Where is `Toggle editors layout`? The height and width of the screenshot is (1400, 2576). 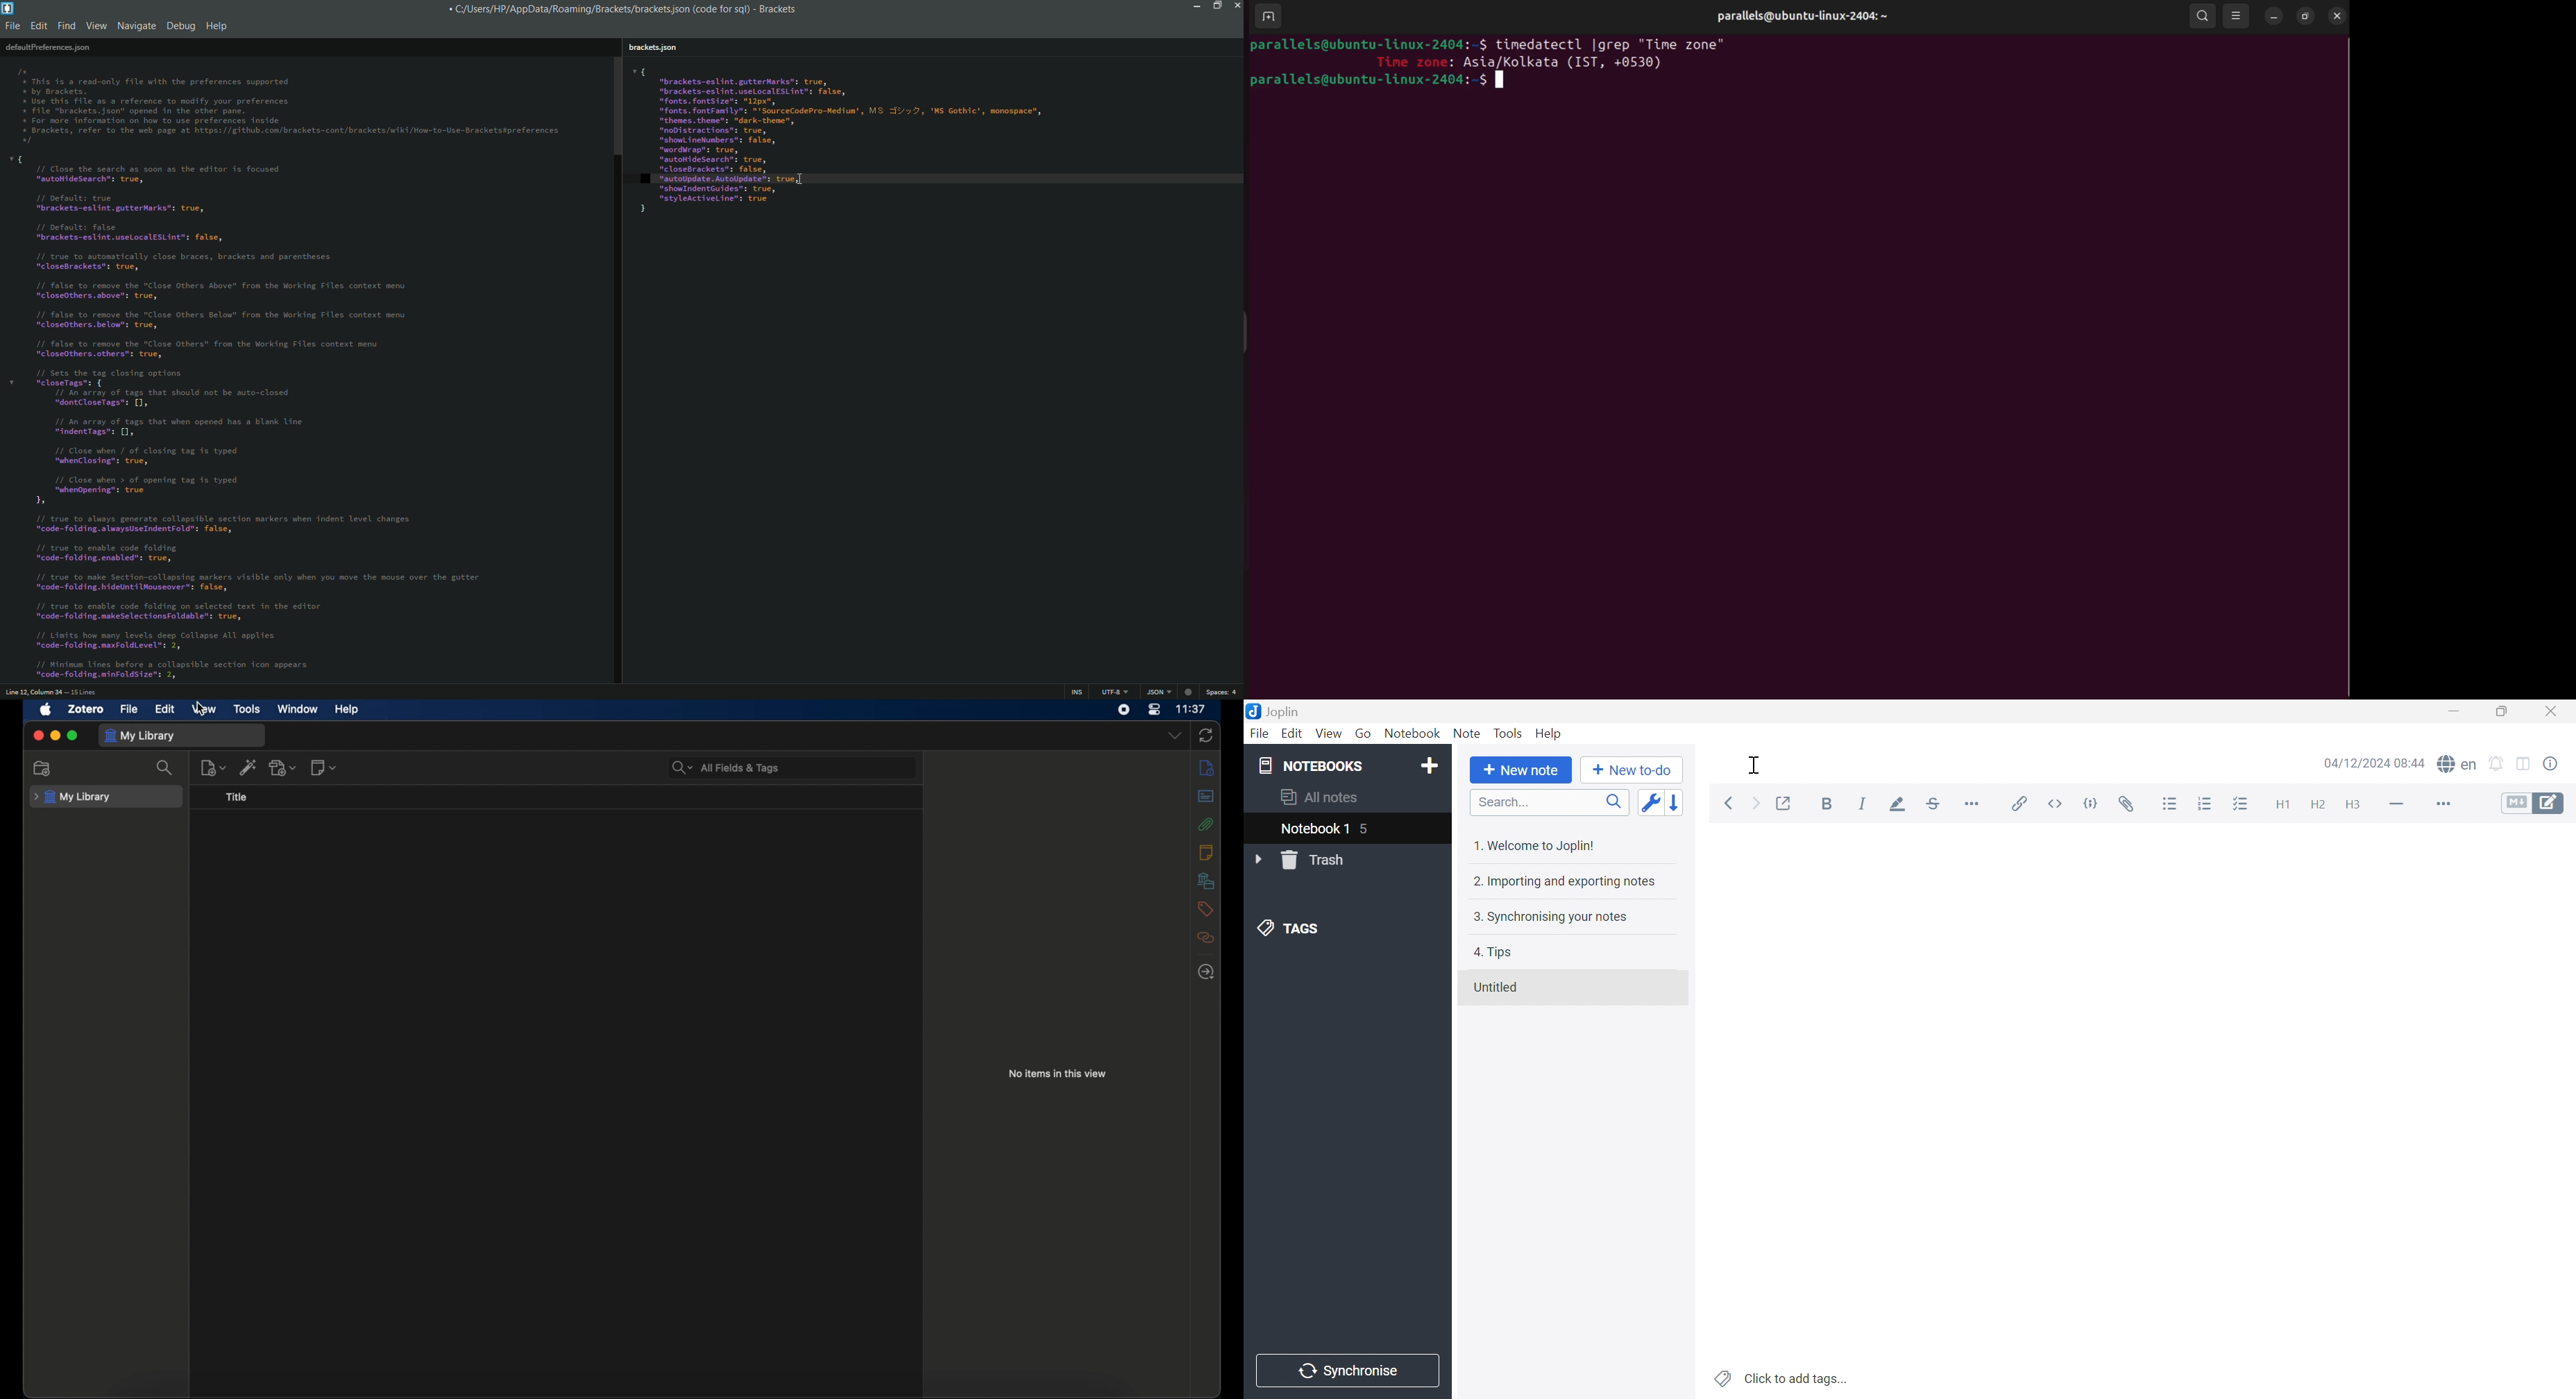
Toggle editors layout is located at coordinates (2523, 765).